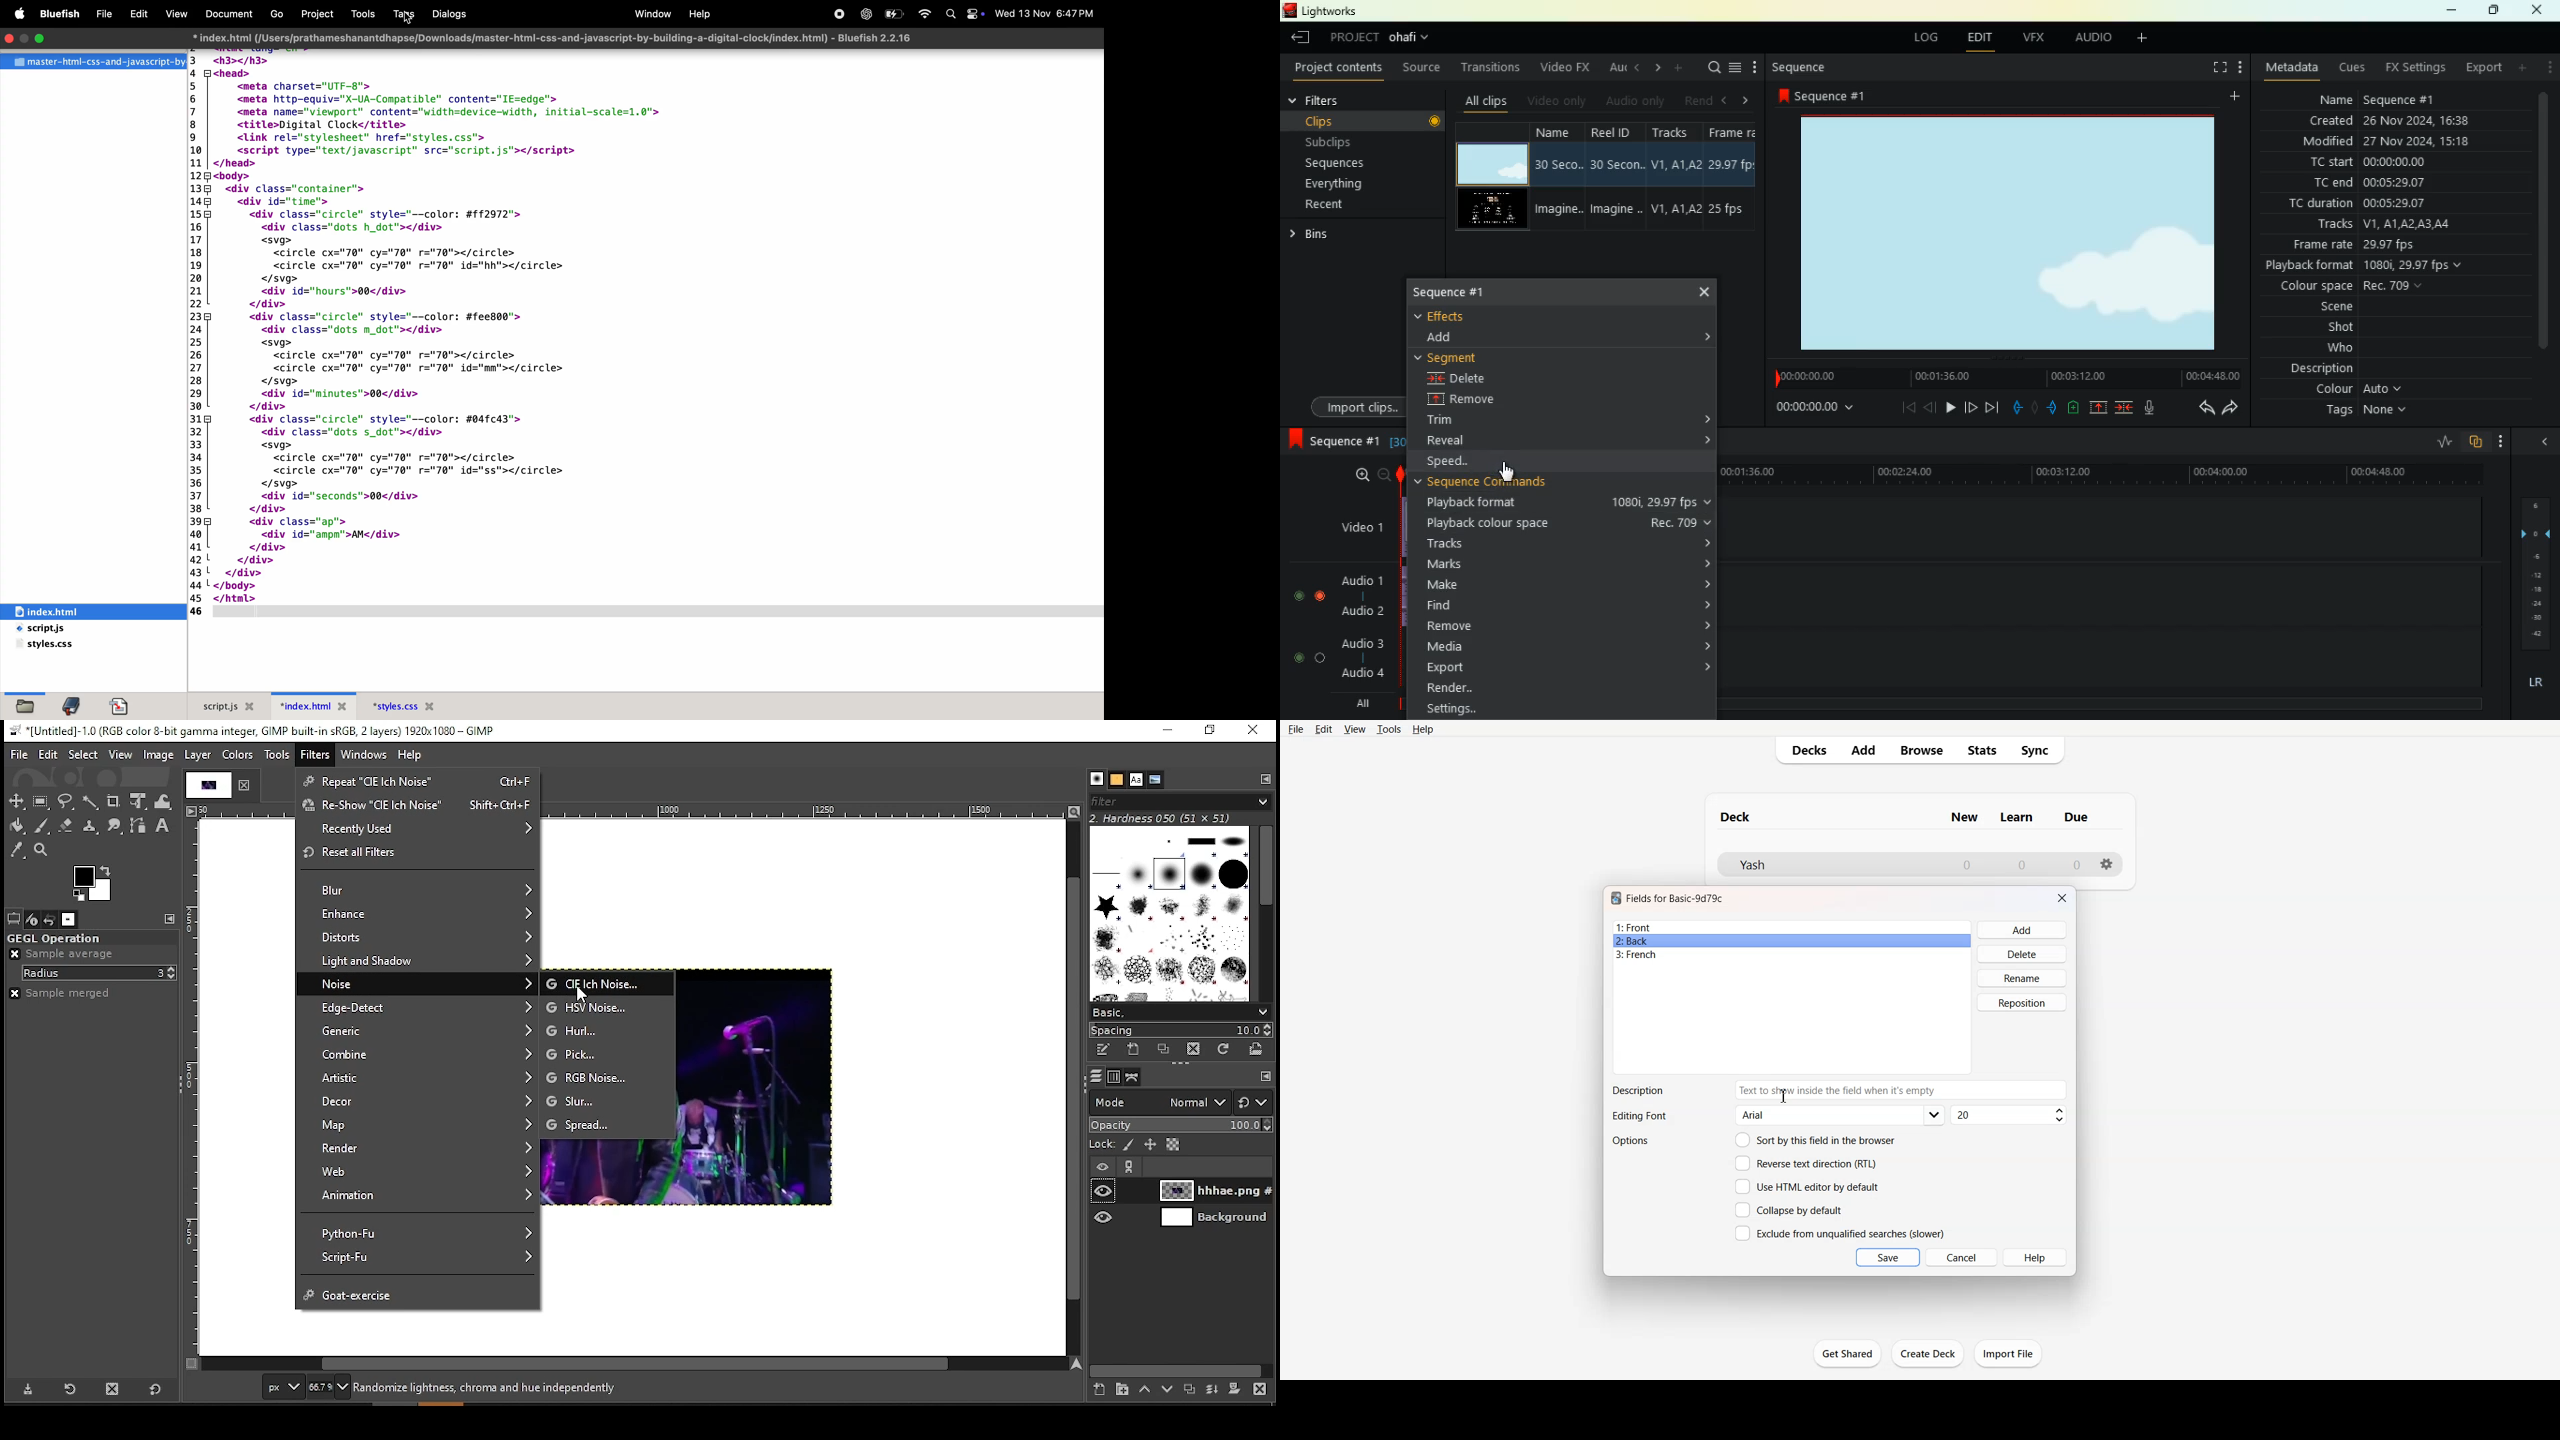 The image size is (2576, 1456). Describe the element at coordinates (16, 825) in the screenshot. I see `paint bucket tool` at that location.